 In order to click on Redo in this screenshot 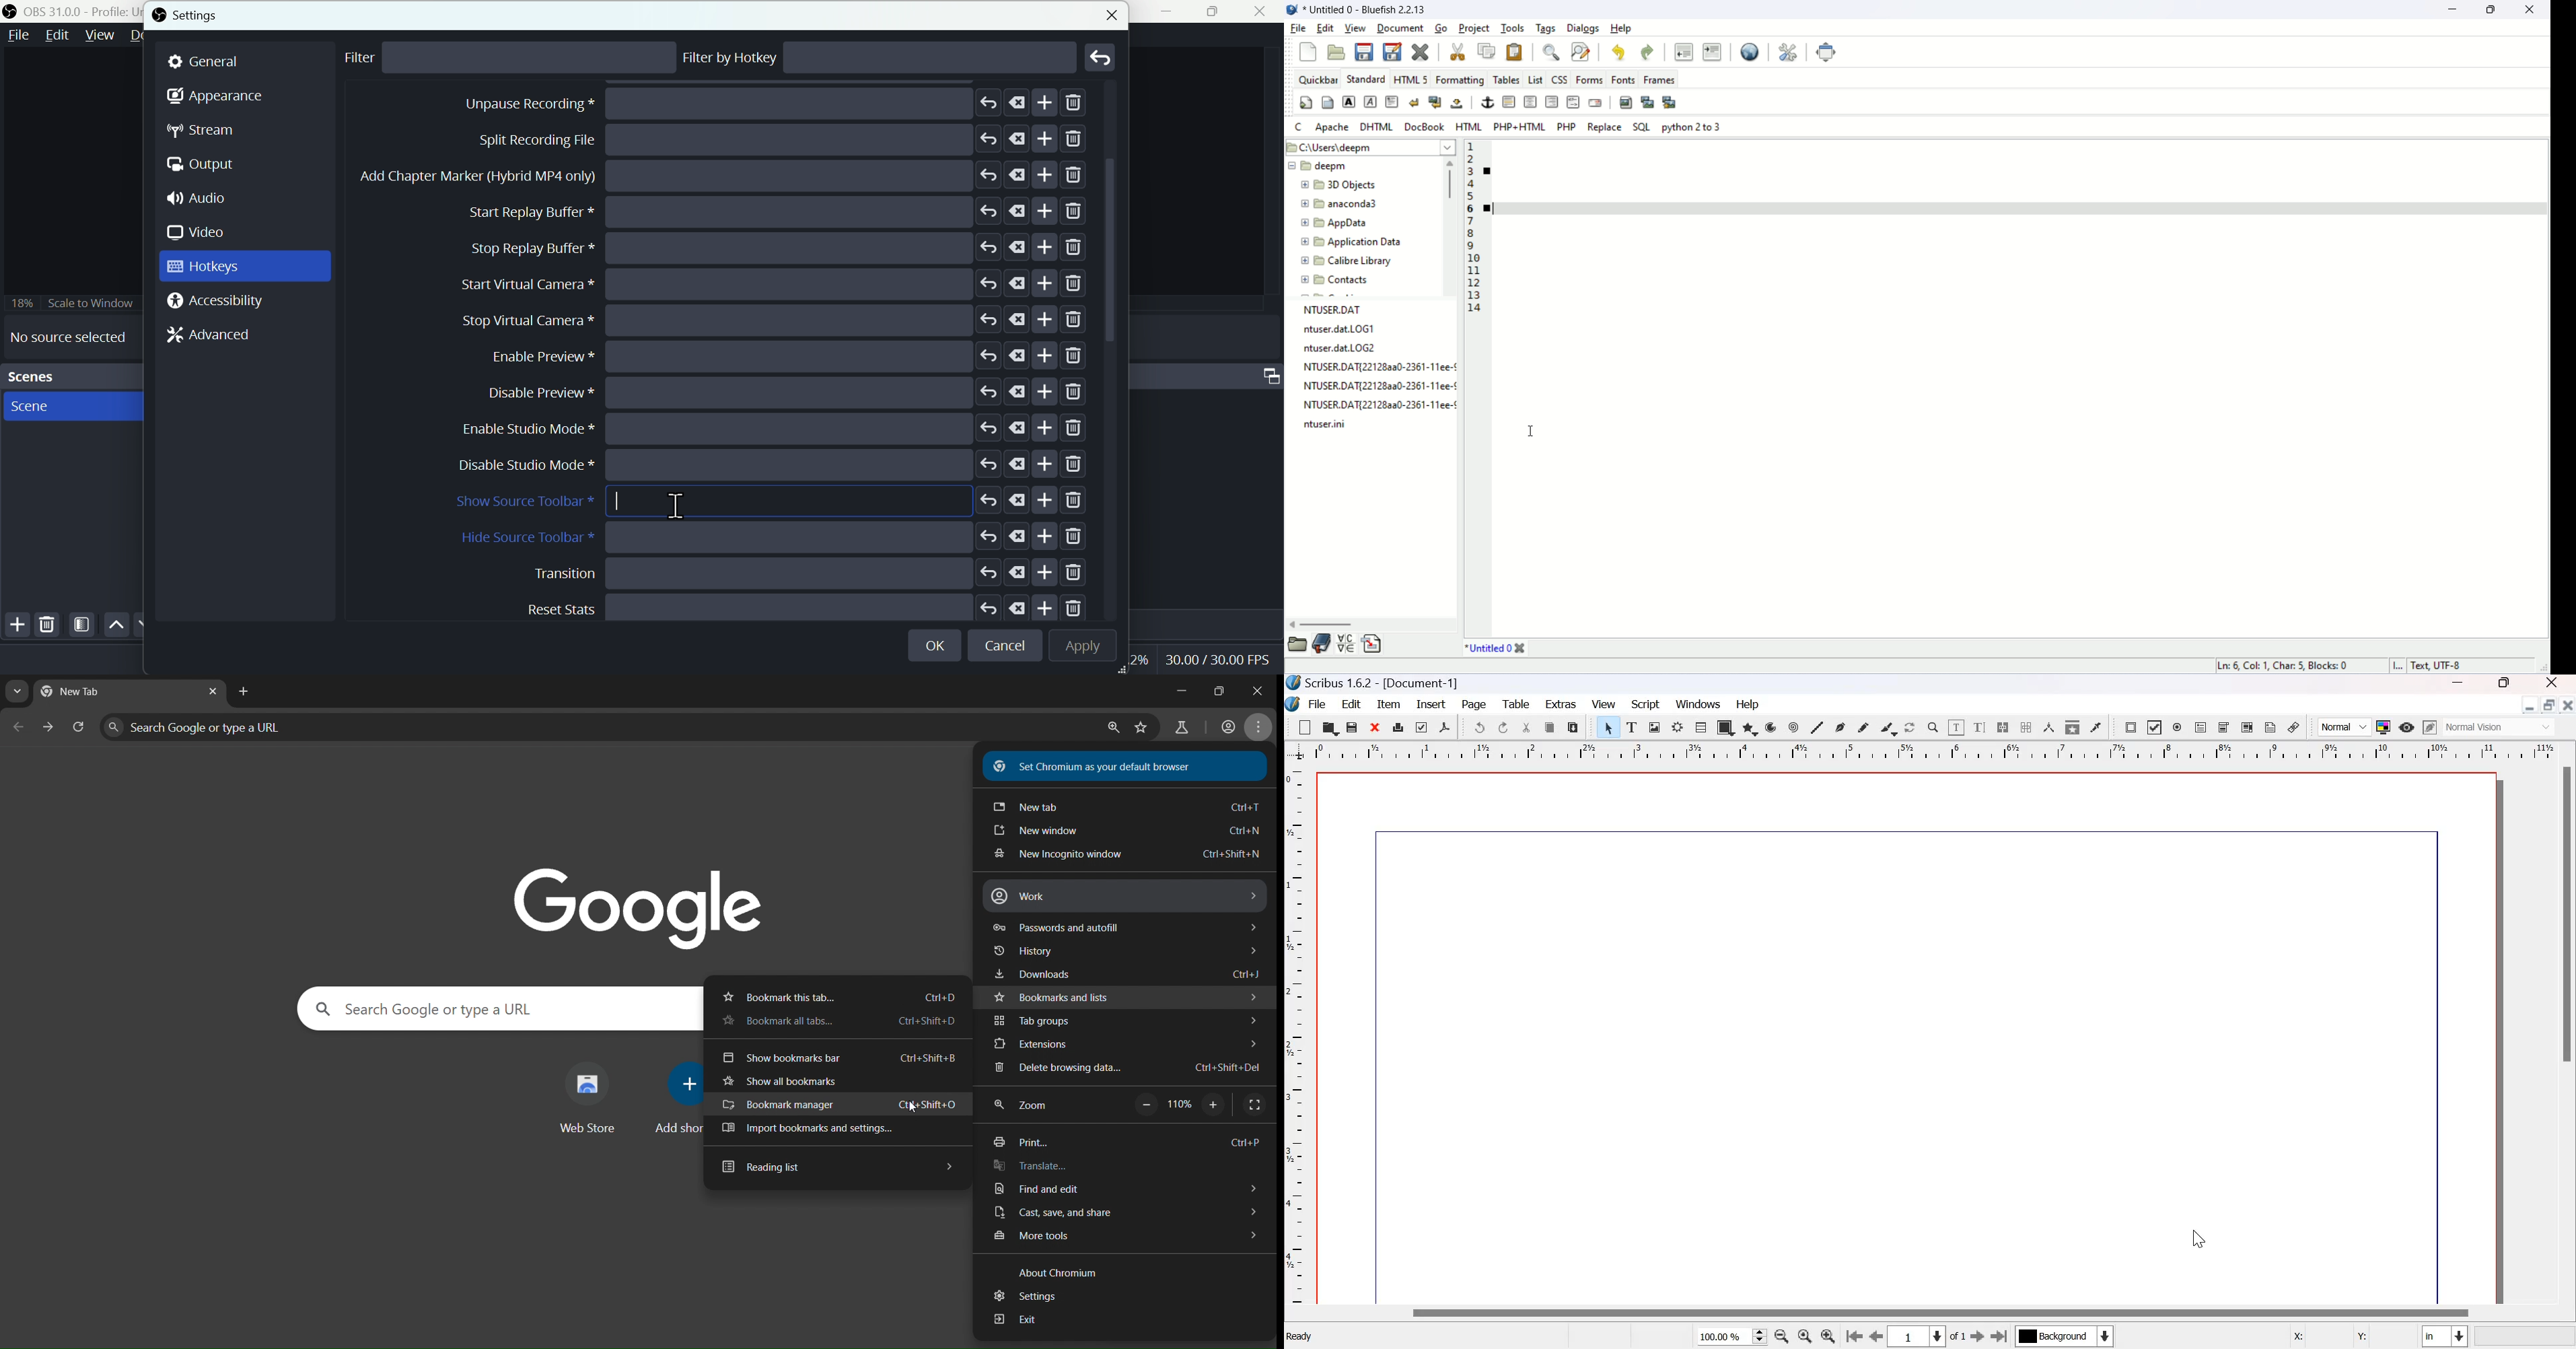, I will do `click(1504, 728)`.